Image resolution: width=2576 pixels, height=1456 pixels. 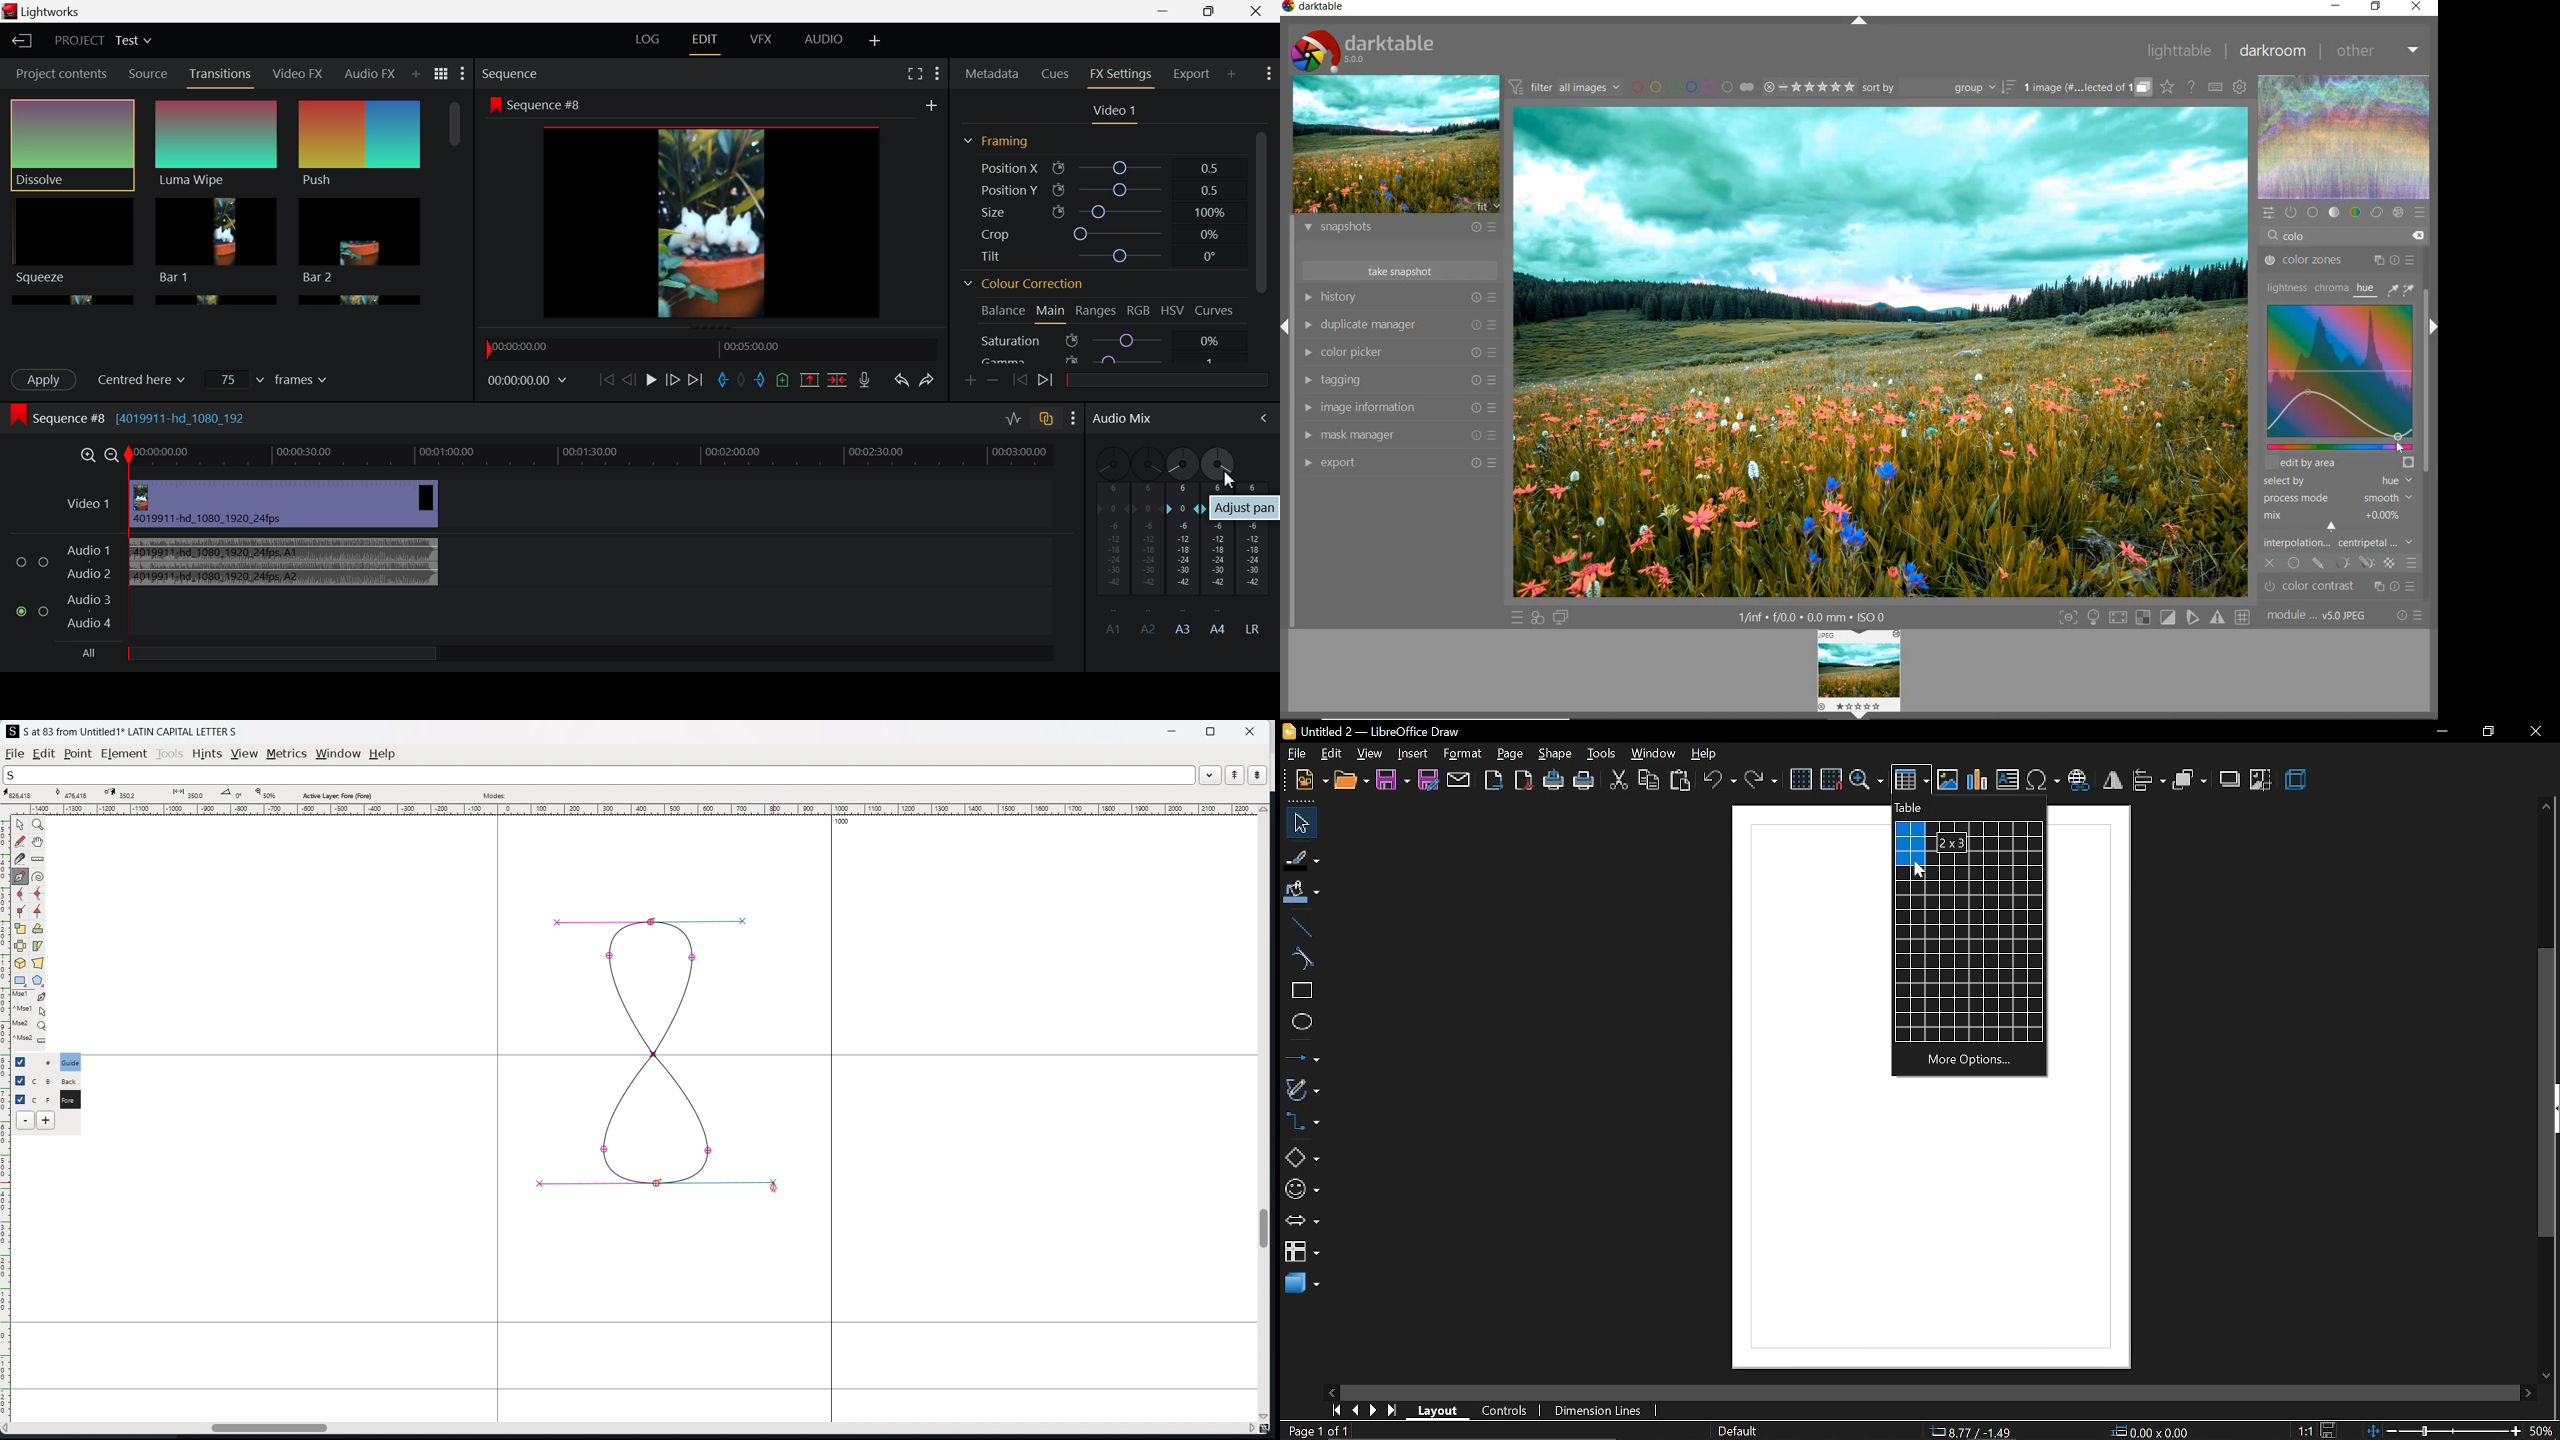 What do you see at coordinates (2546, 1375) in the screenshot?
I see `move down` at bounding box center [2546, 1375].